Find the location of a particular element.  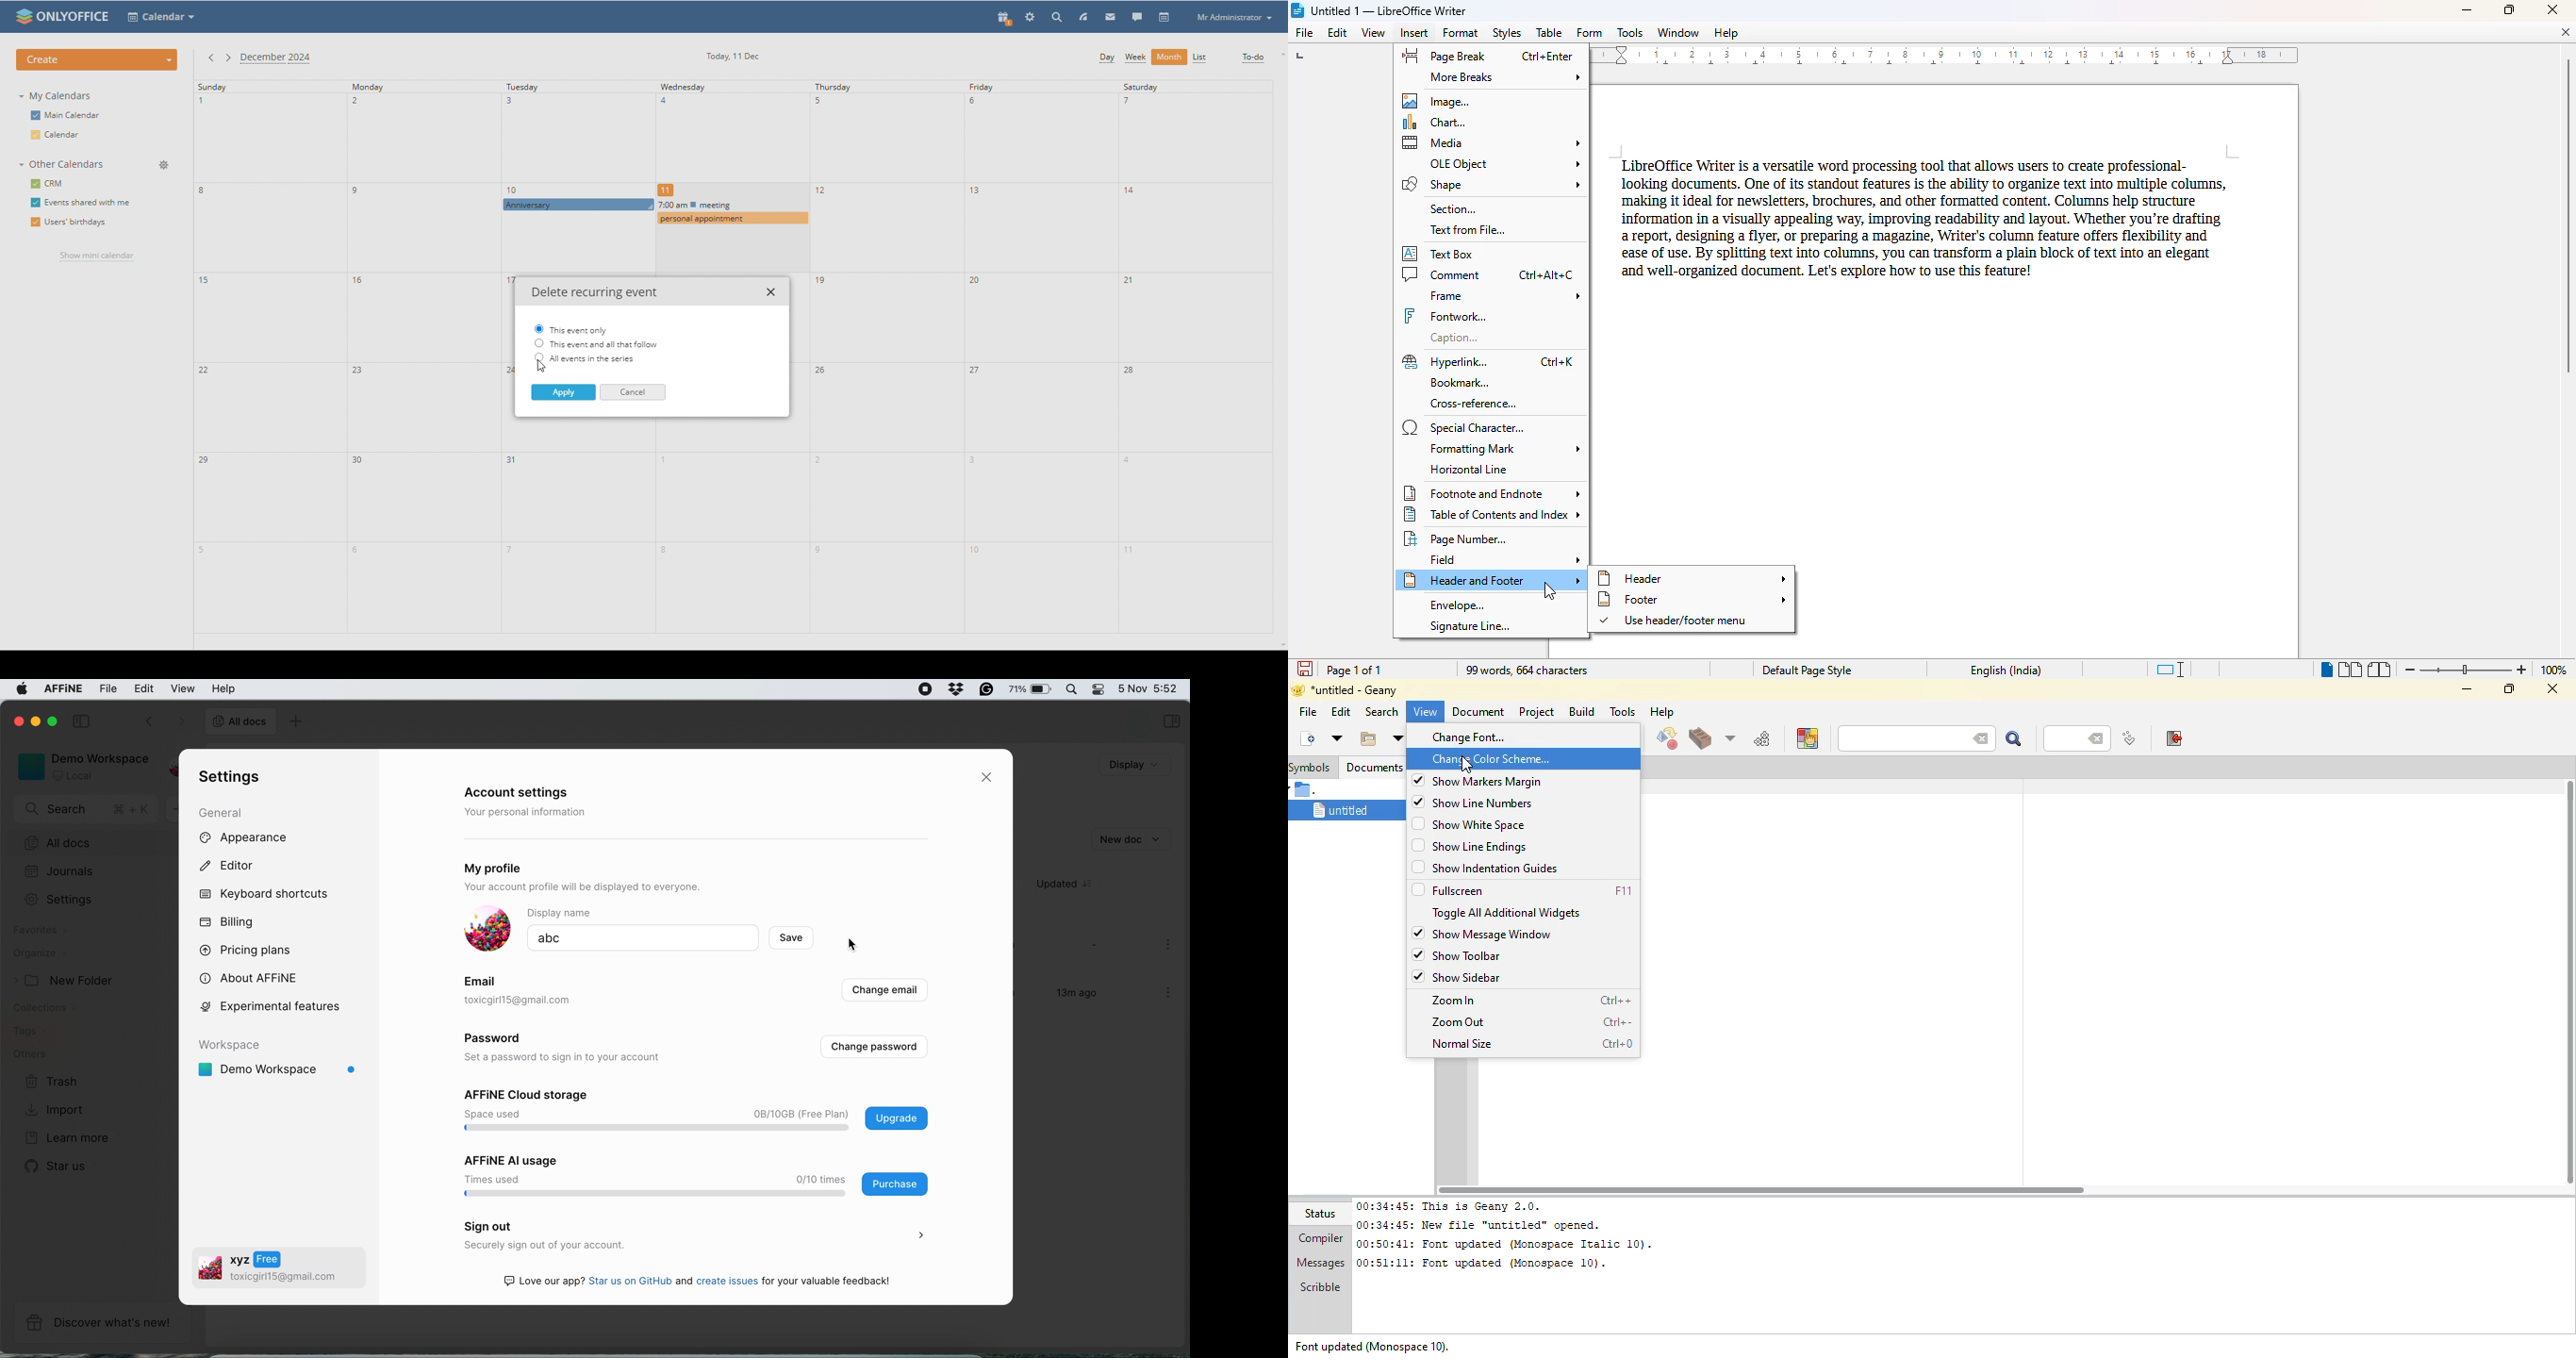

set a password to sign in to your account is located at coordinates (569, 1058).